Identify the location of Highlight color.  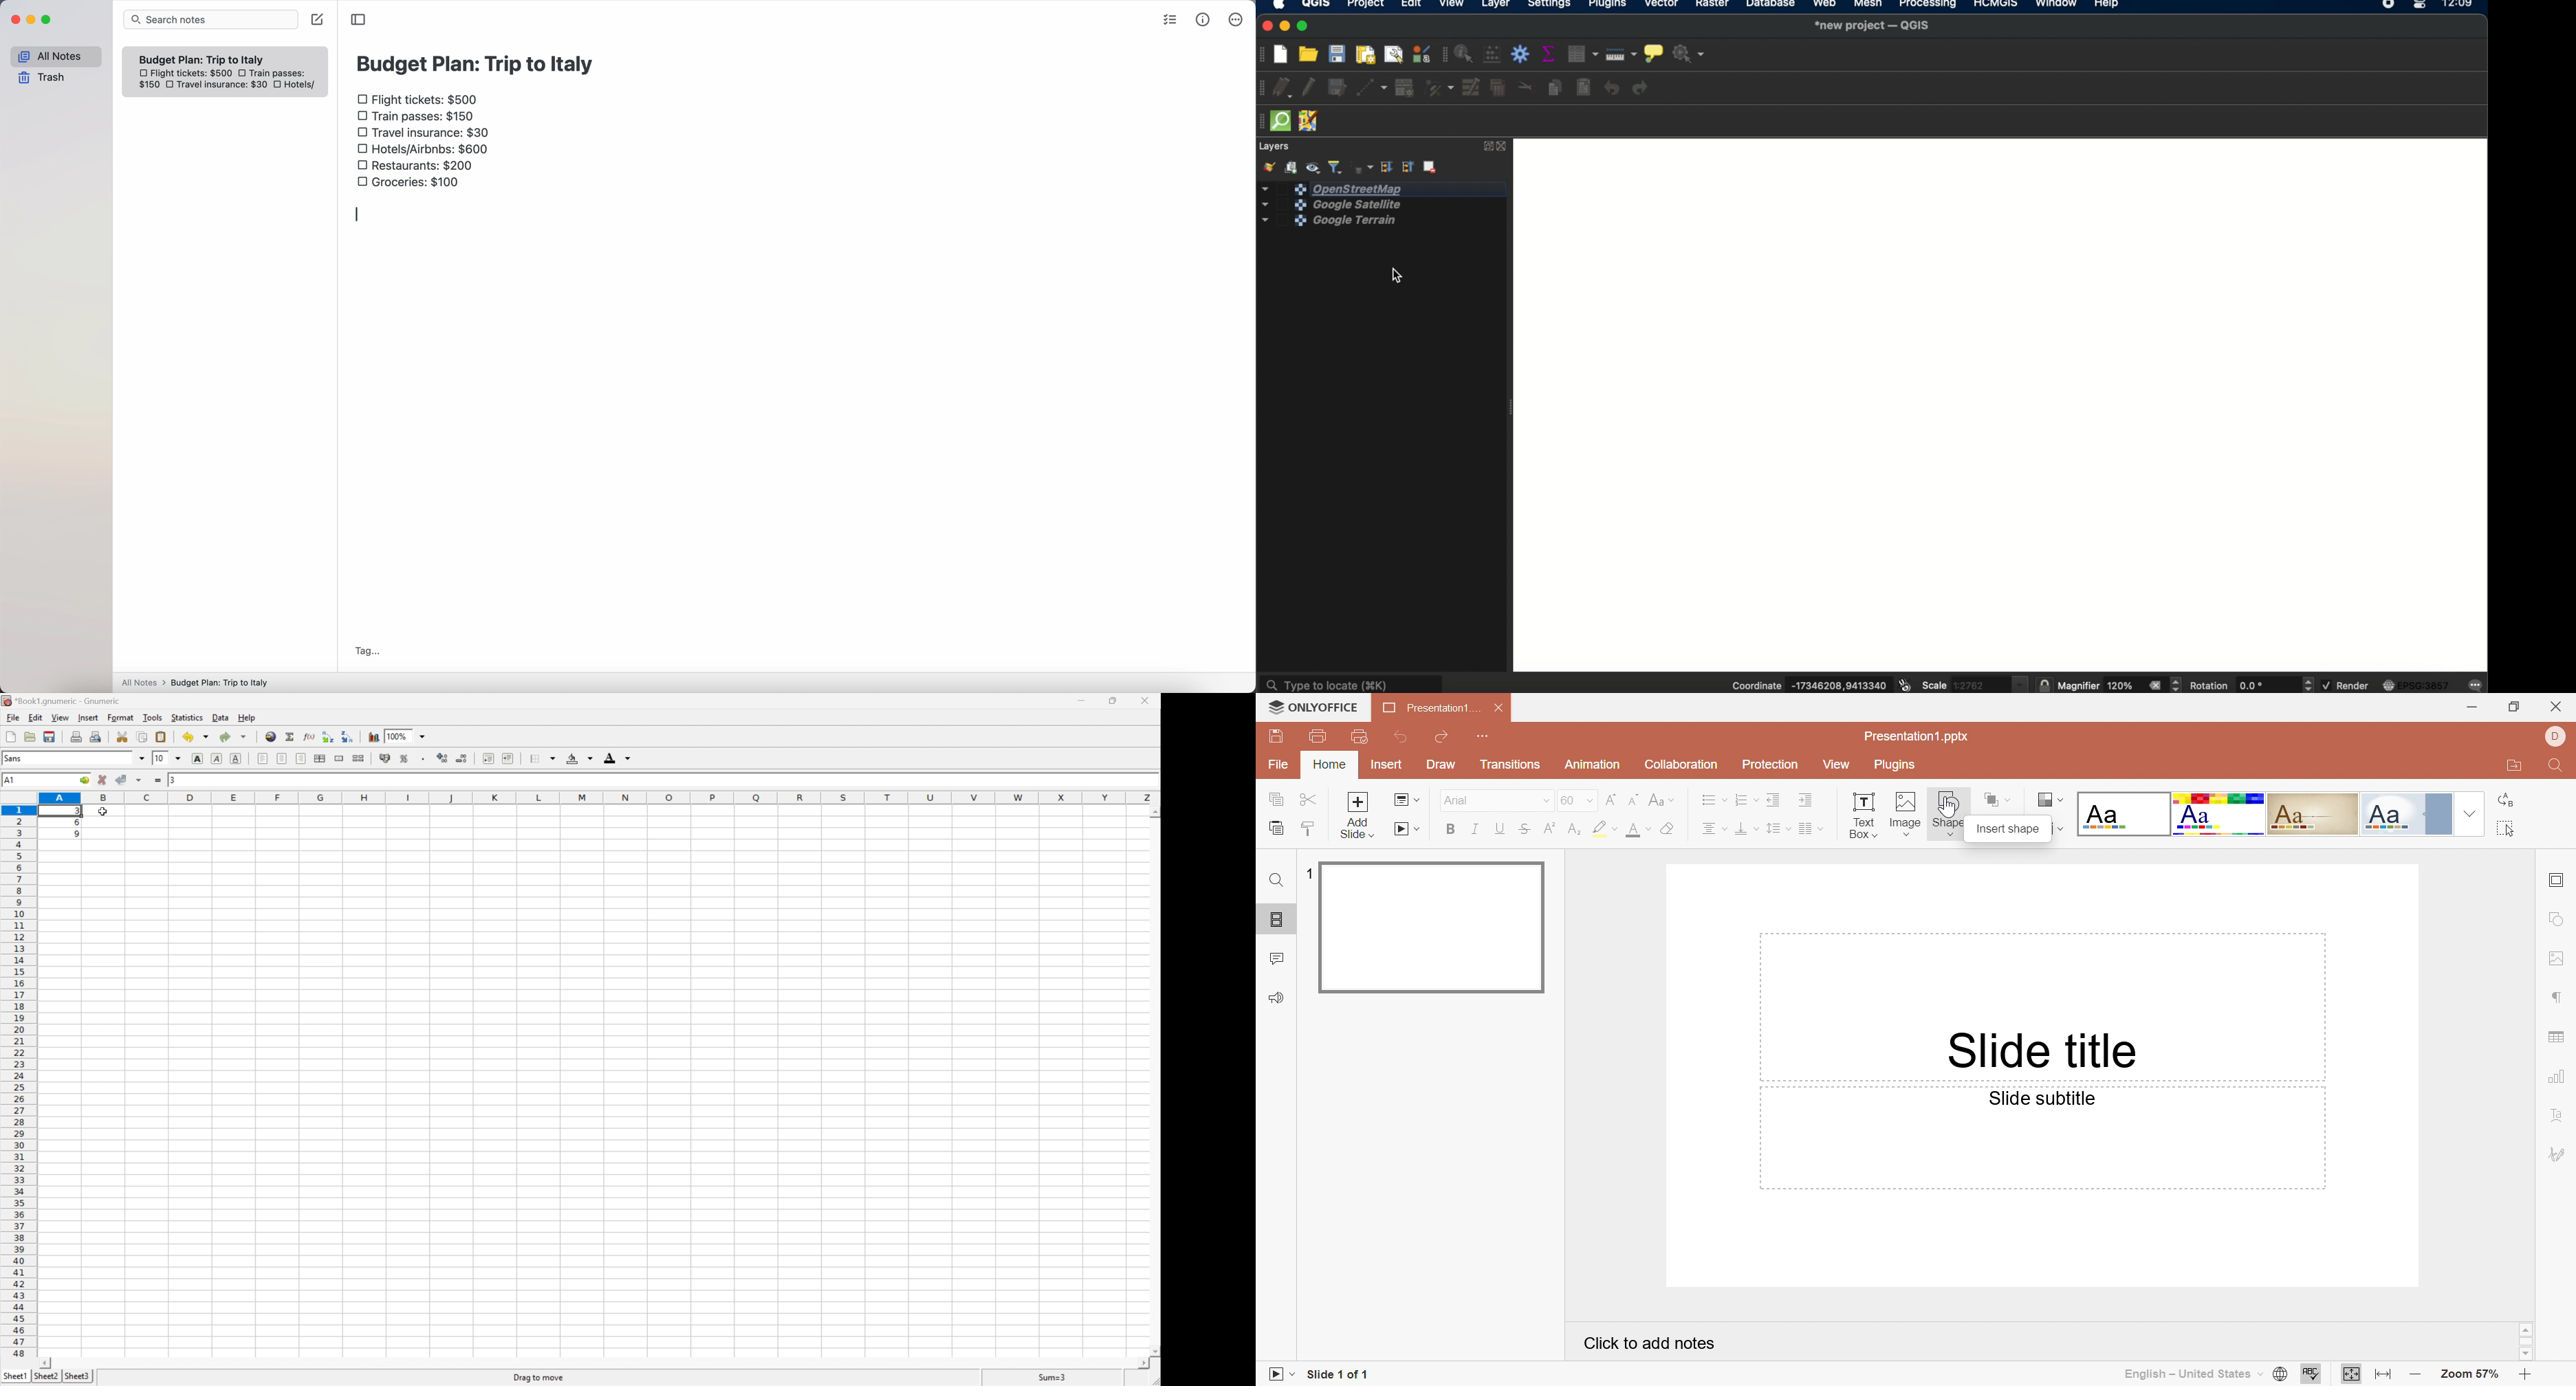
(1606, 829).